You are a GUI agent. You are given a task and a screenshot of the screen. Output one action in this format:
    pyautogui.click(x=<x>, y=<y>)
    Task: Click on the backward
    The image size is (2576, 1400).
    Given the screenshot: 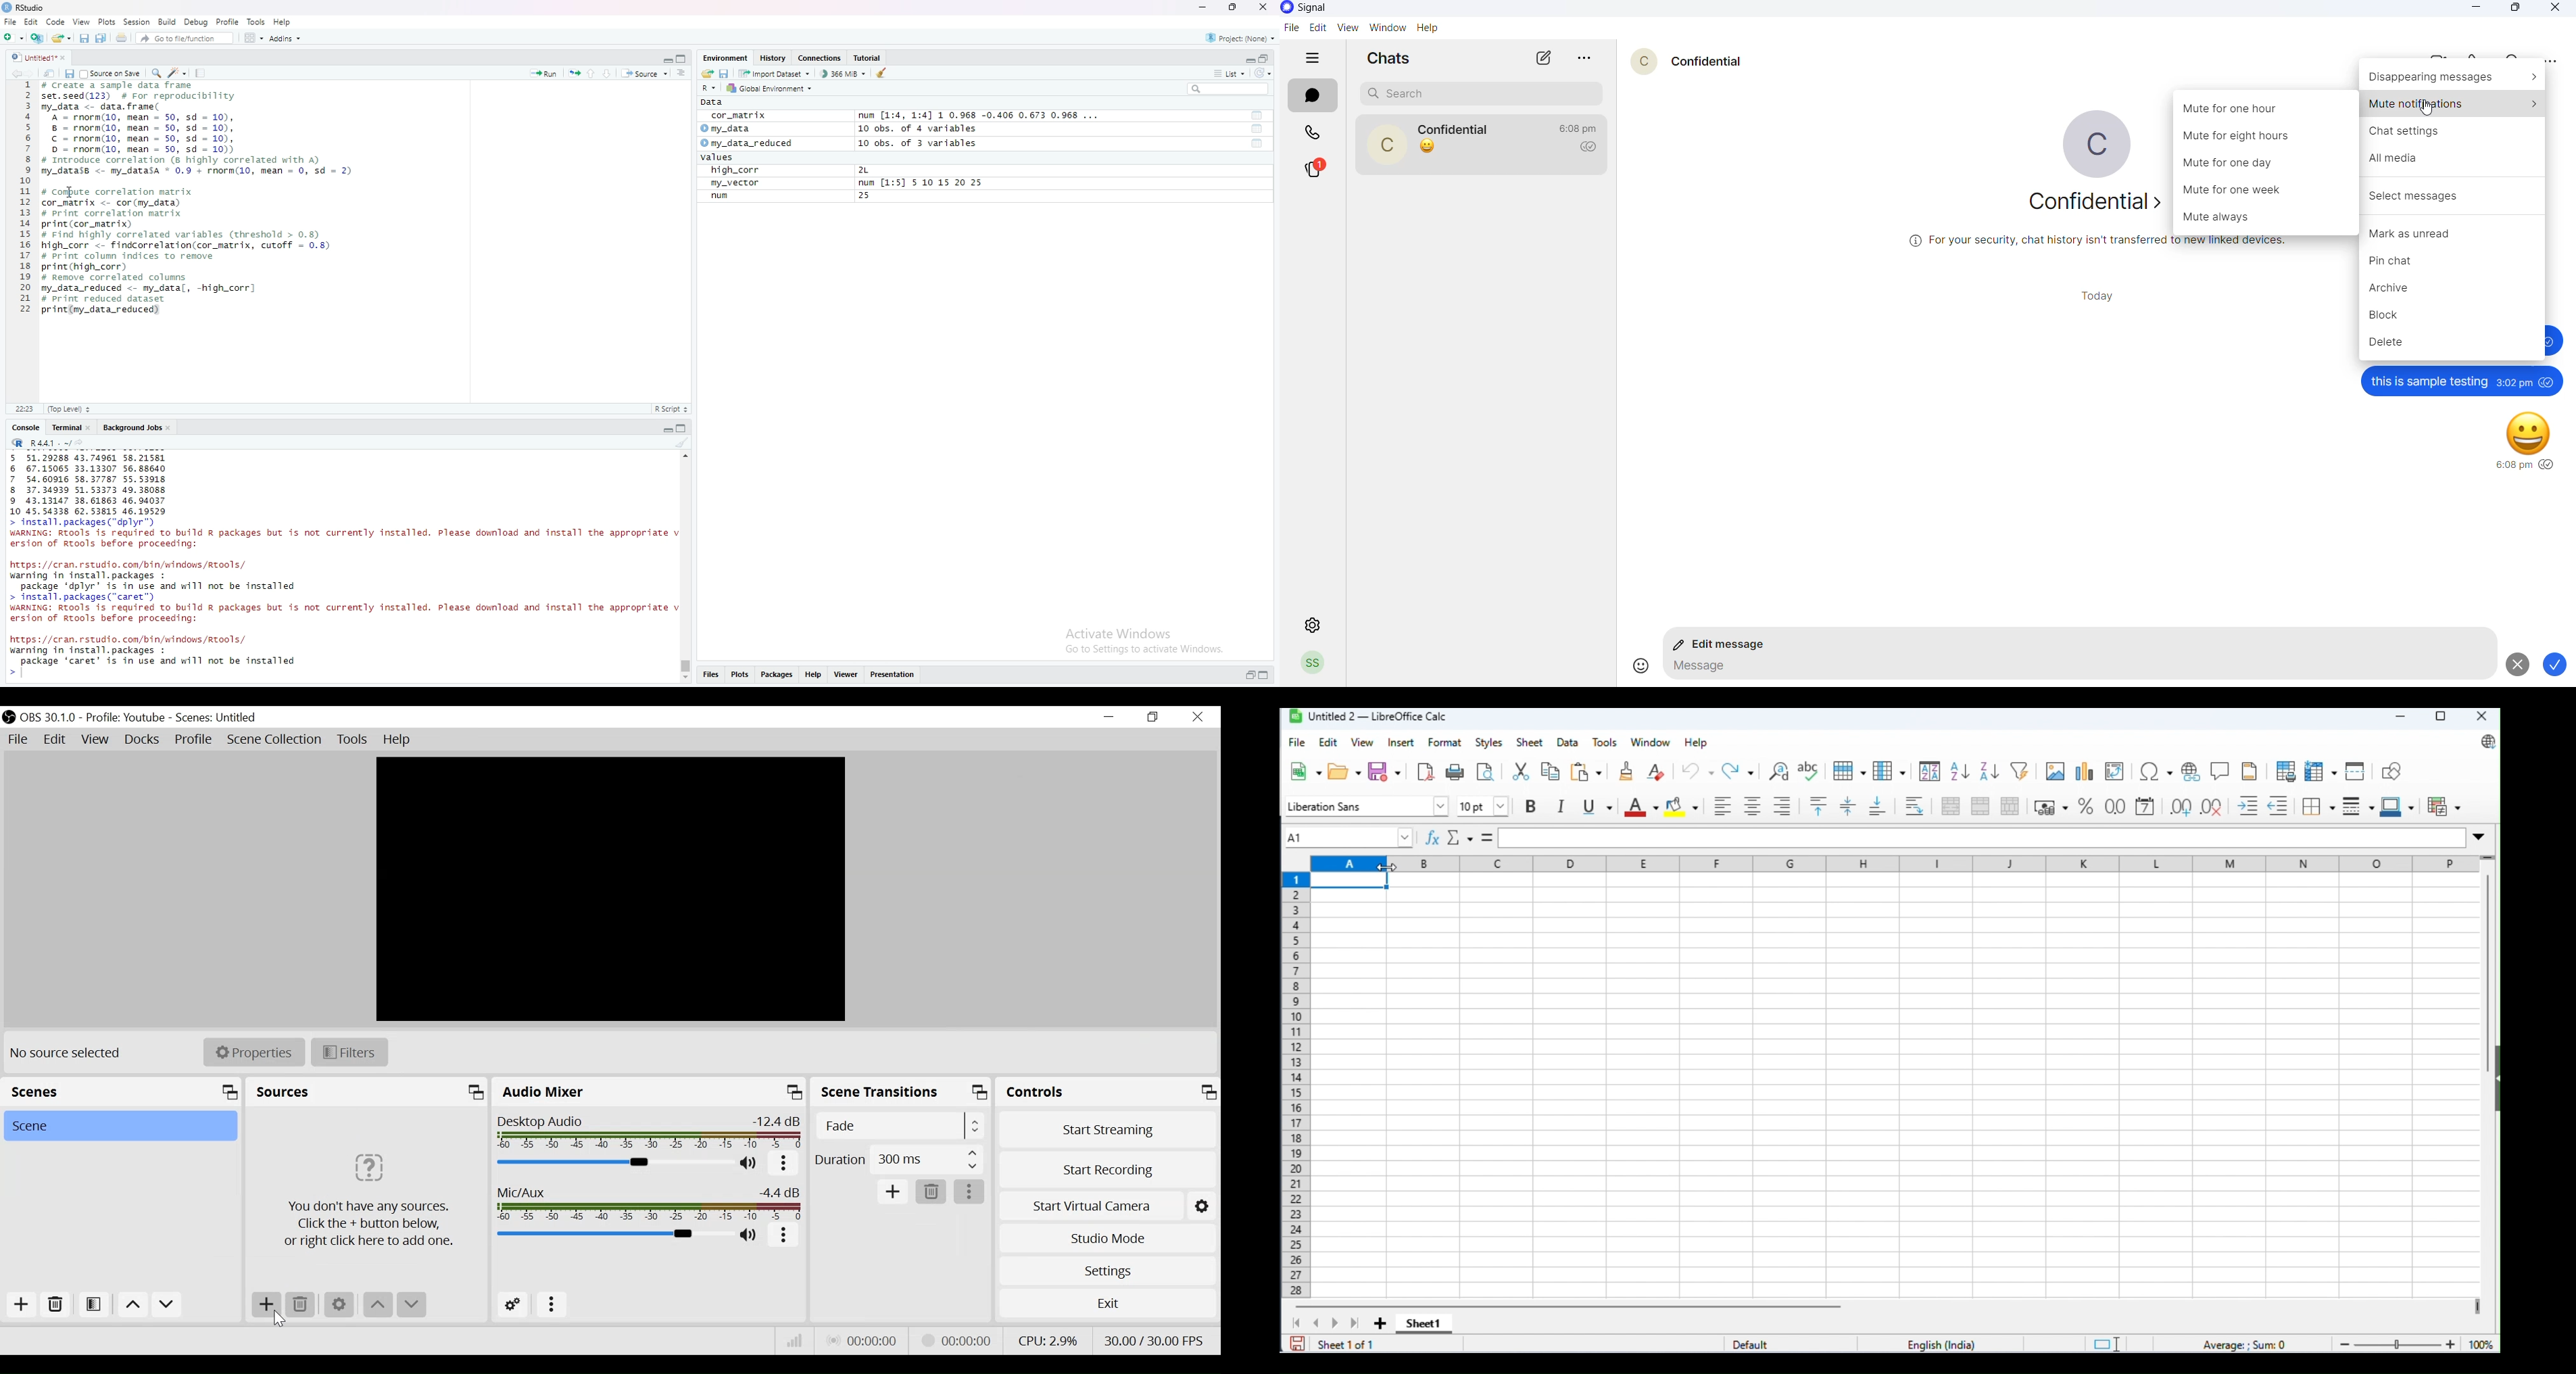 What is the action you would take?
    pyautogui.click(x=15, y=73)
    